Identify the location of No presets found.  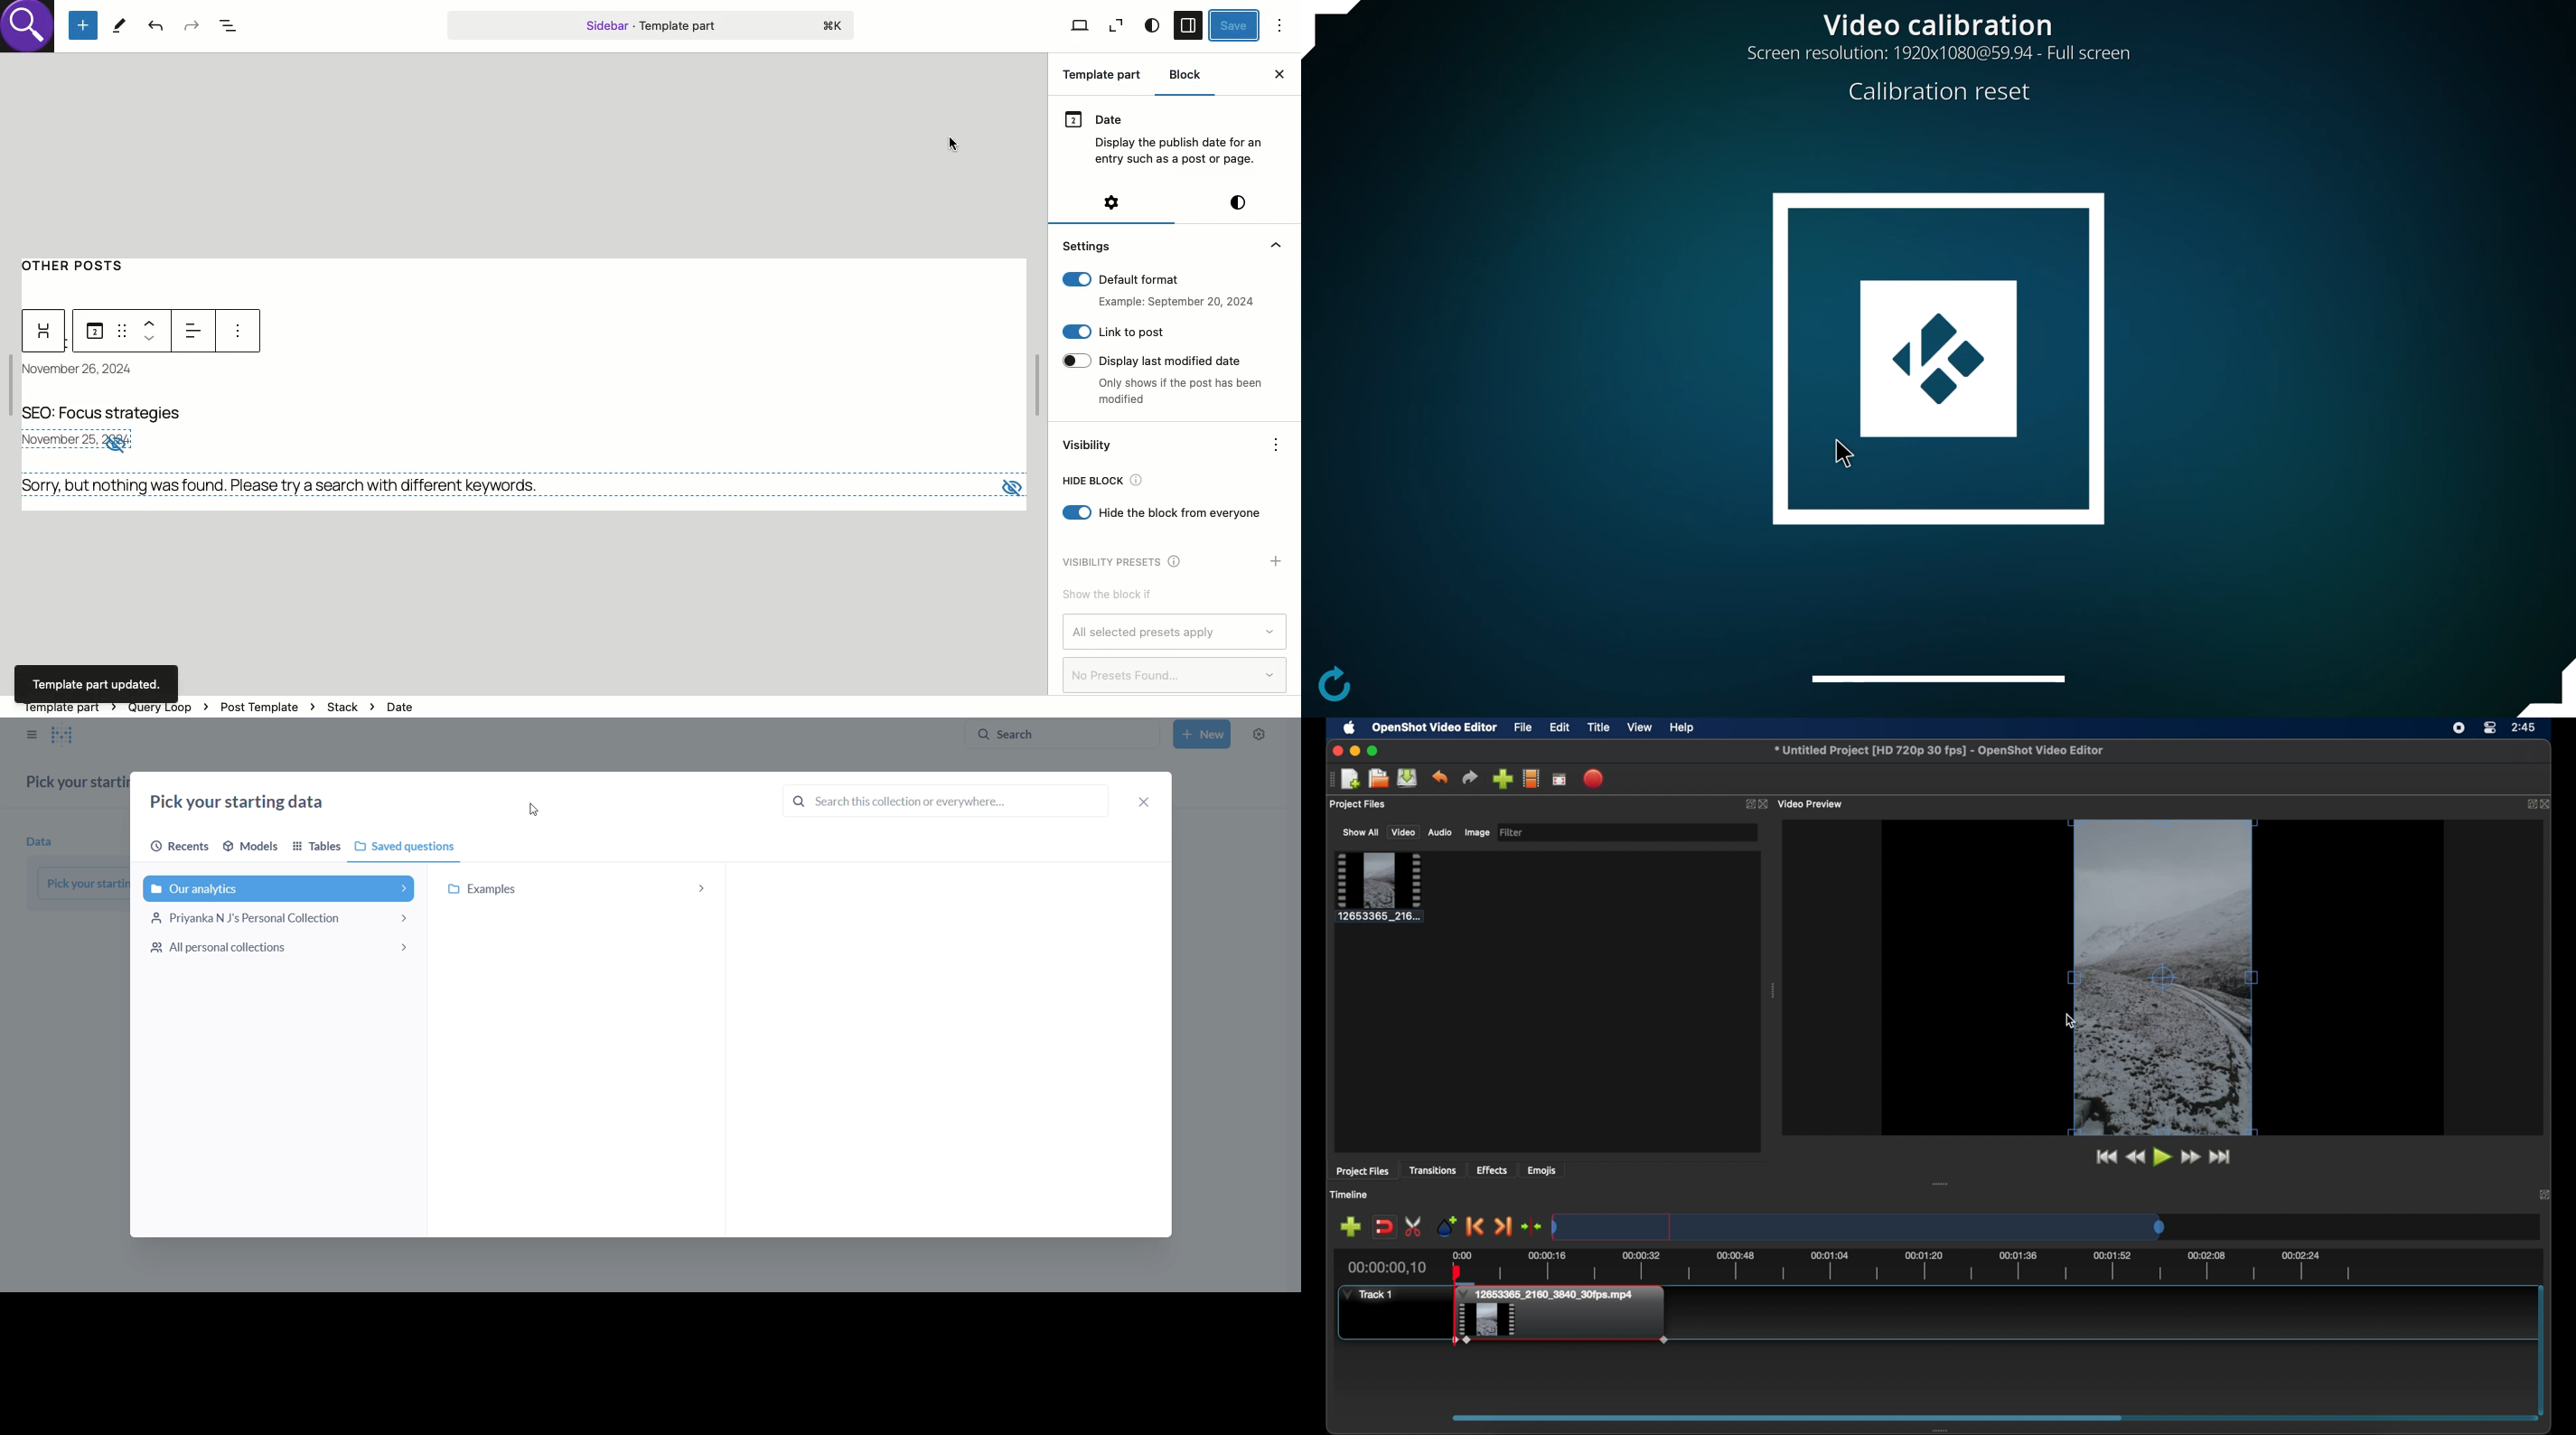
(1176, 675).